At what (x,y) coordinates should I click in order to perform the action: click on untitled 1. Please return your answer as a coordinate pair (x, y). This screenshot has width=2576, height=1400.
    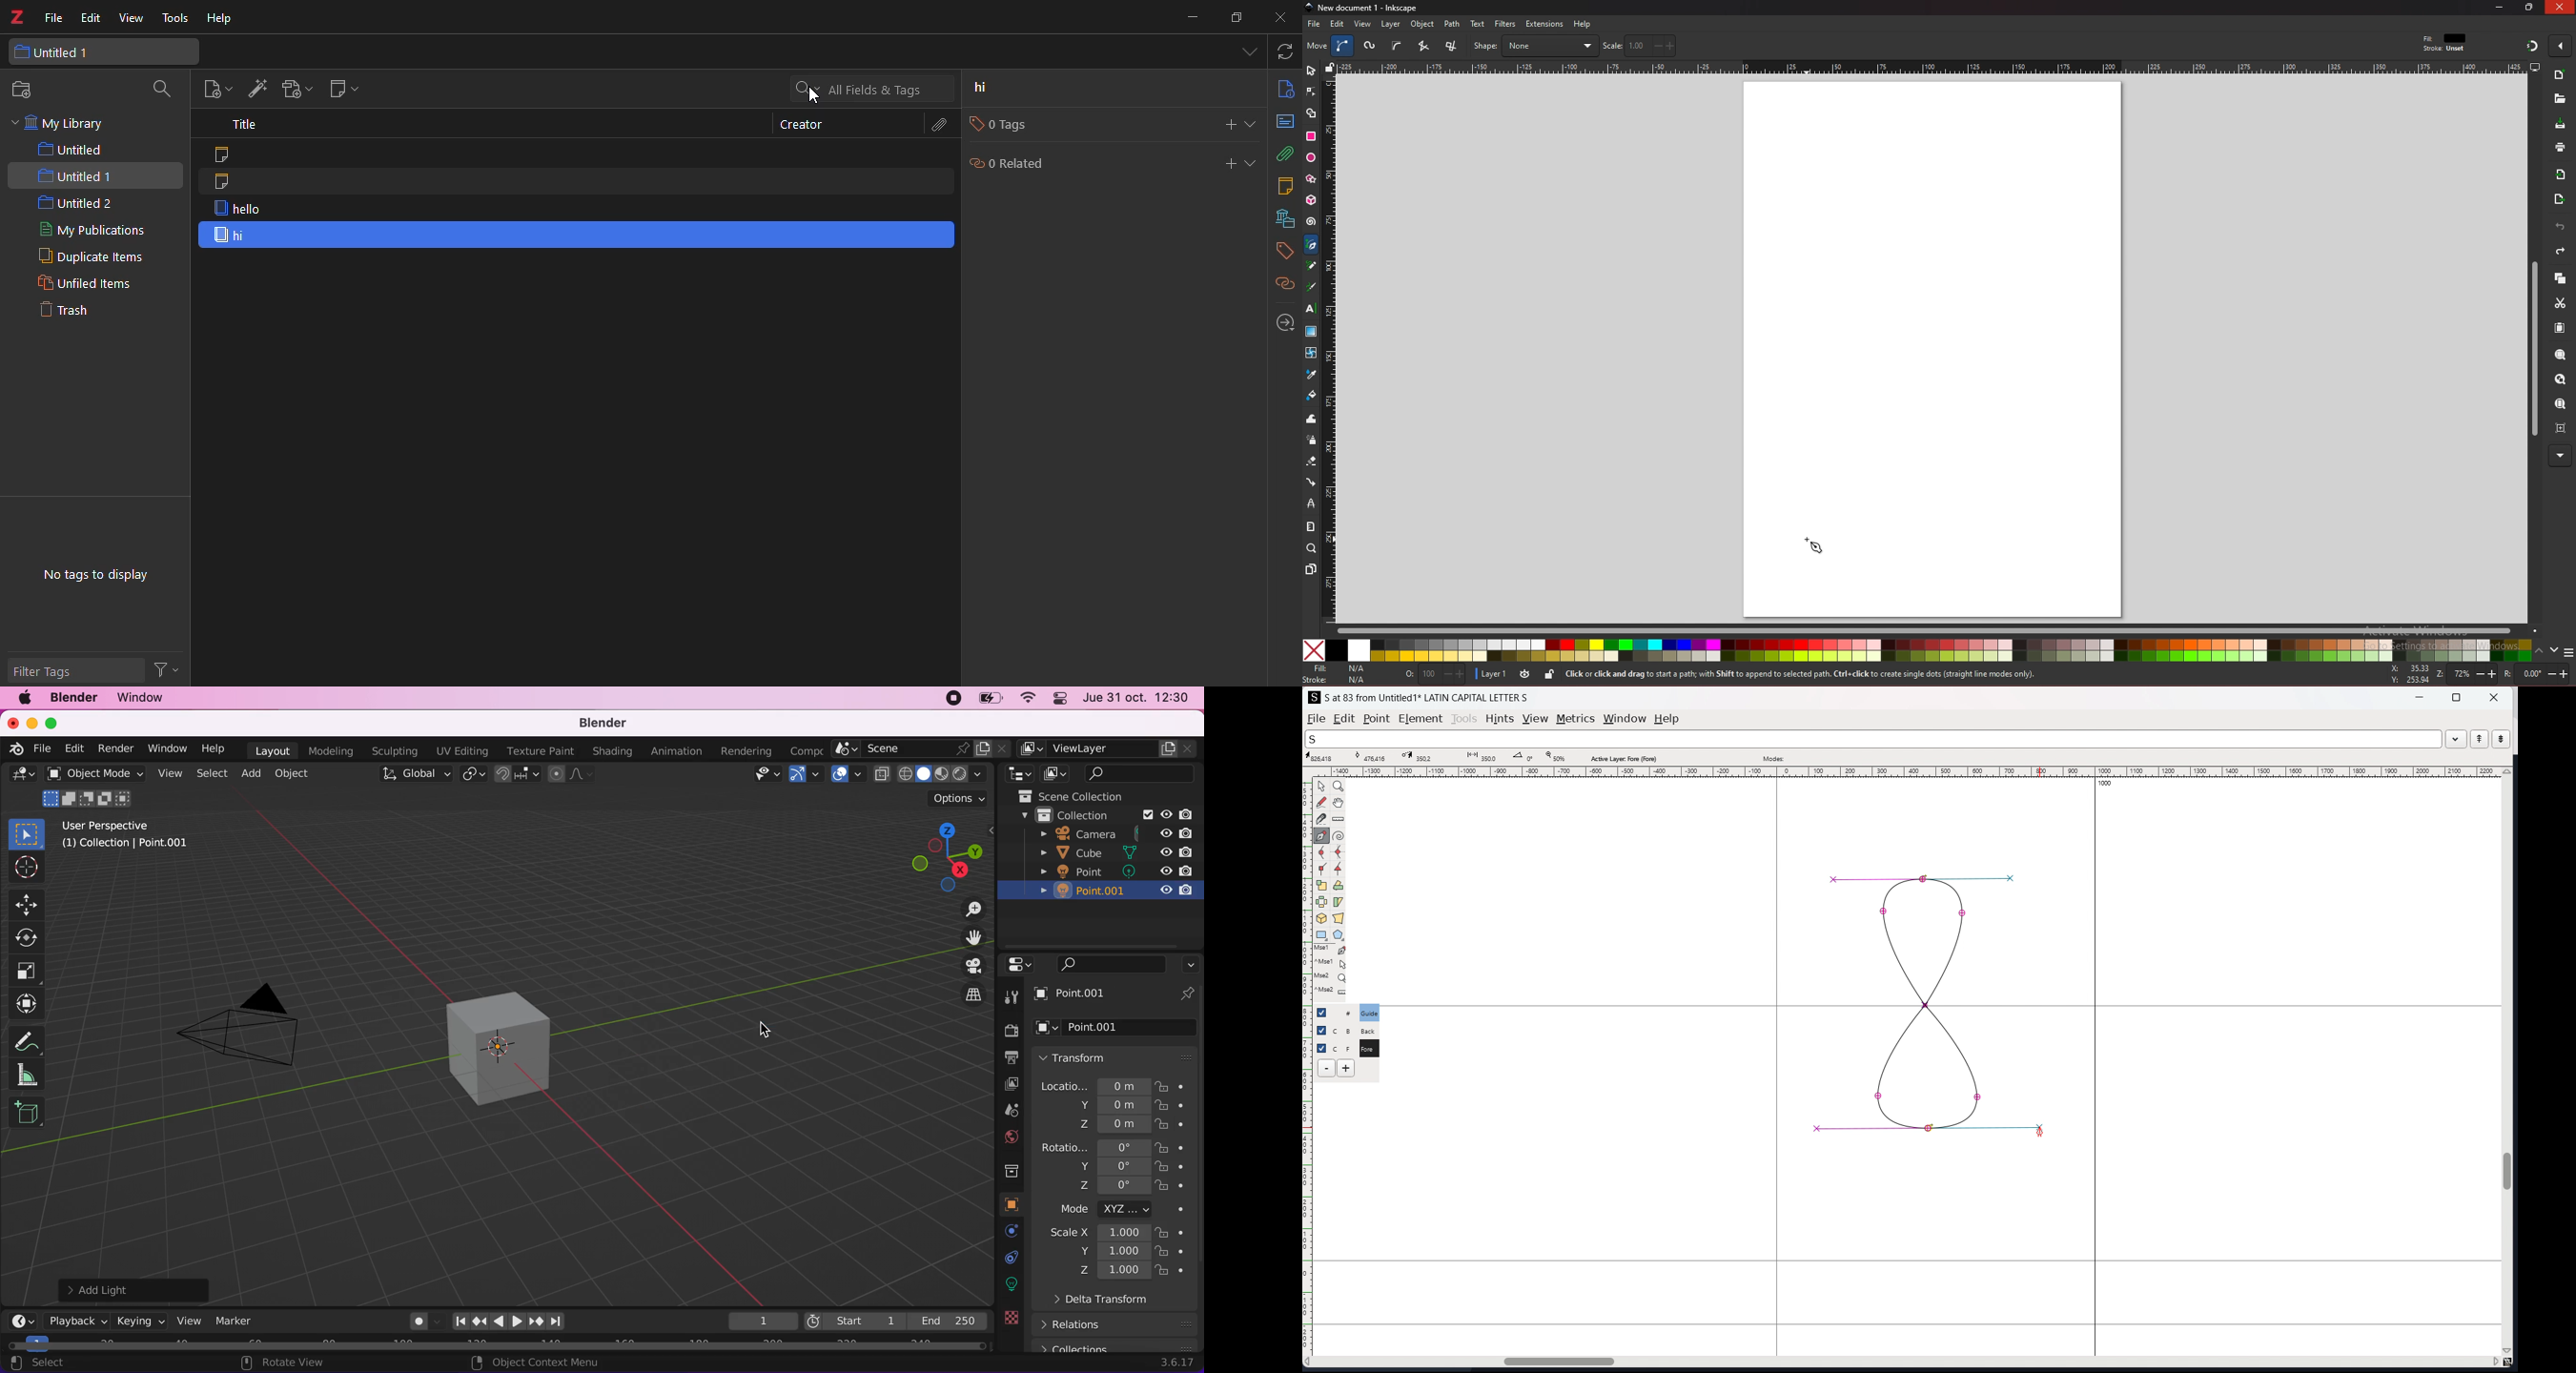
    Looking at the image, I should click on (60, 52).